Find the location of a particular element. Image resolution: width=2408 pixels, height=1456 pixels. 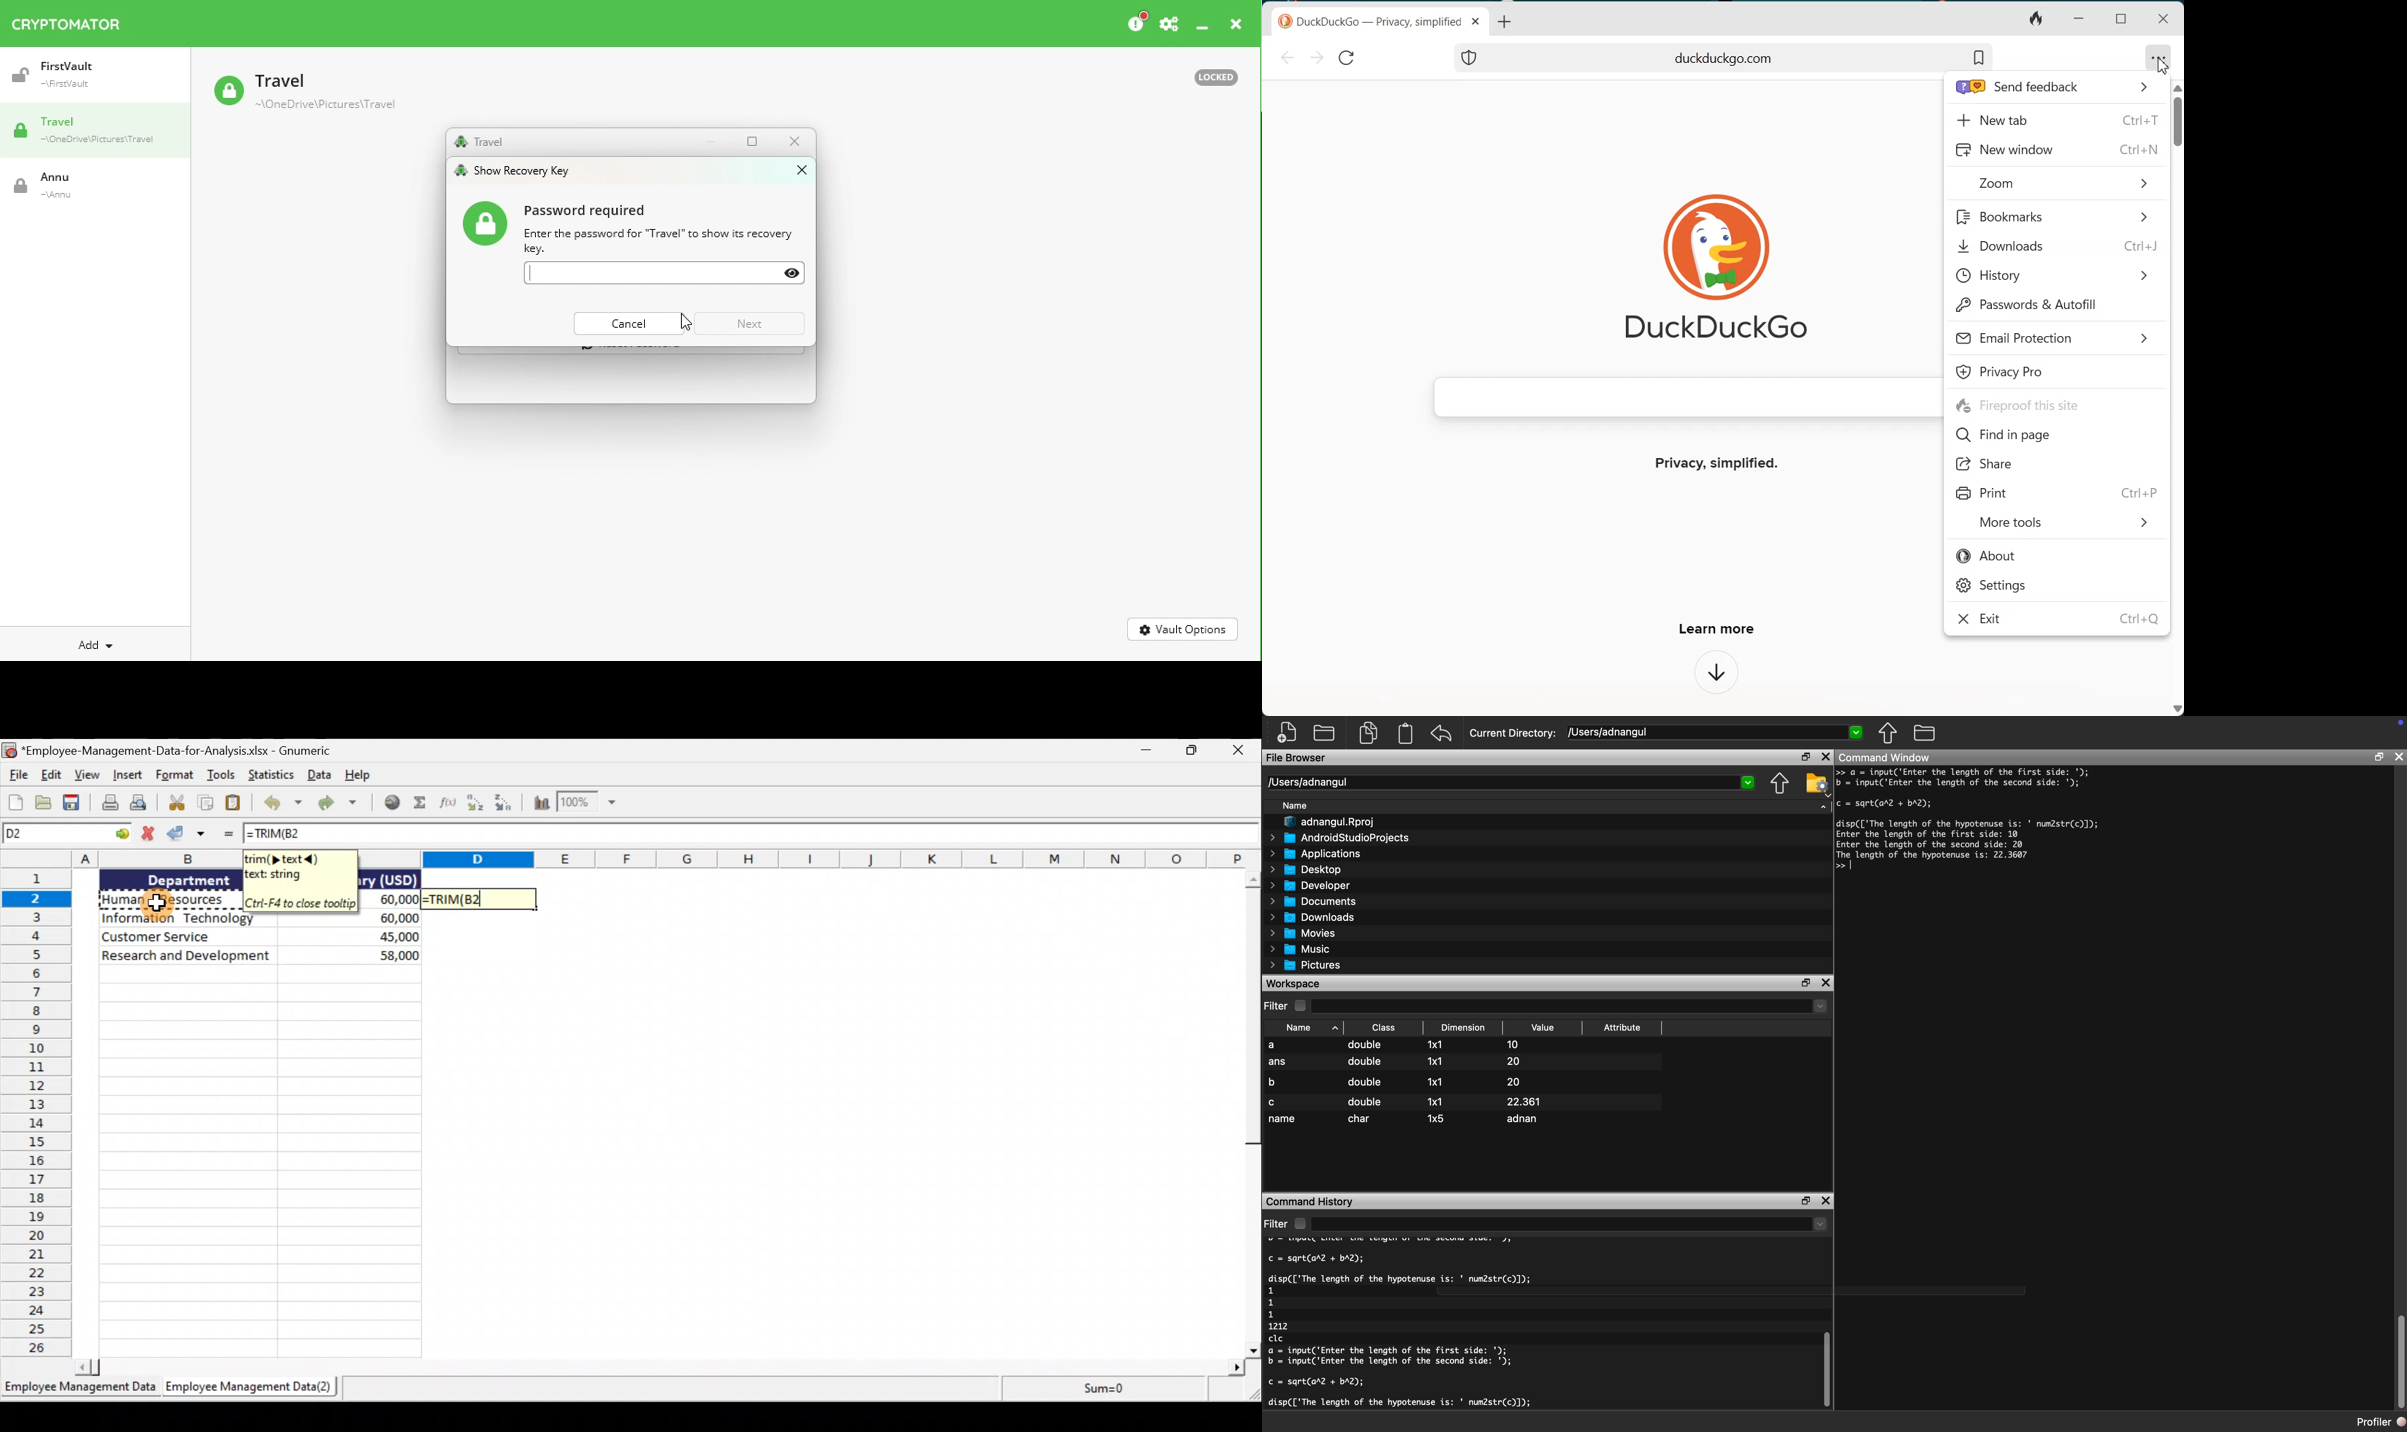

Find in page is located at coordinates (2059, 433).